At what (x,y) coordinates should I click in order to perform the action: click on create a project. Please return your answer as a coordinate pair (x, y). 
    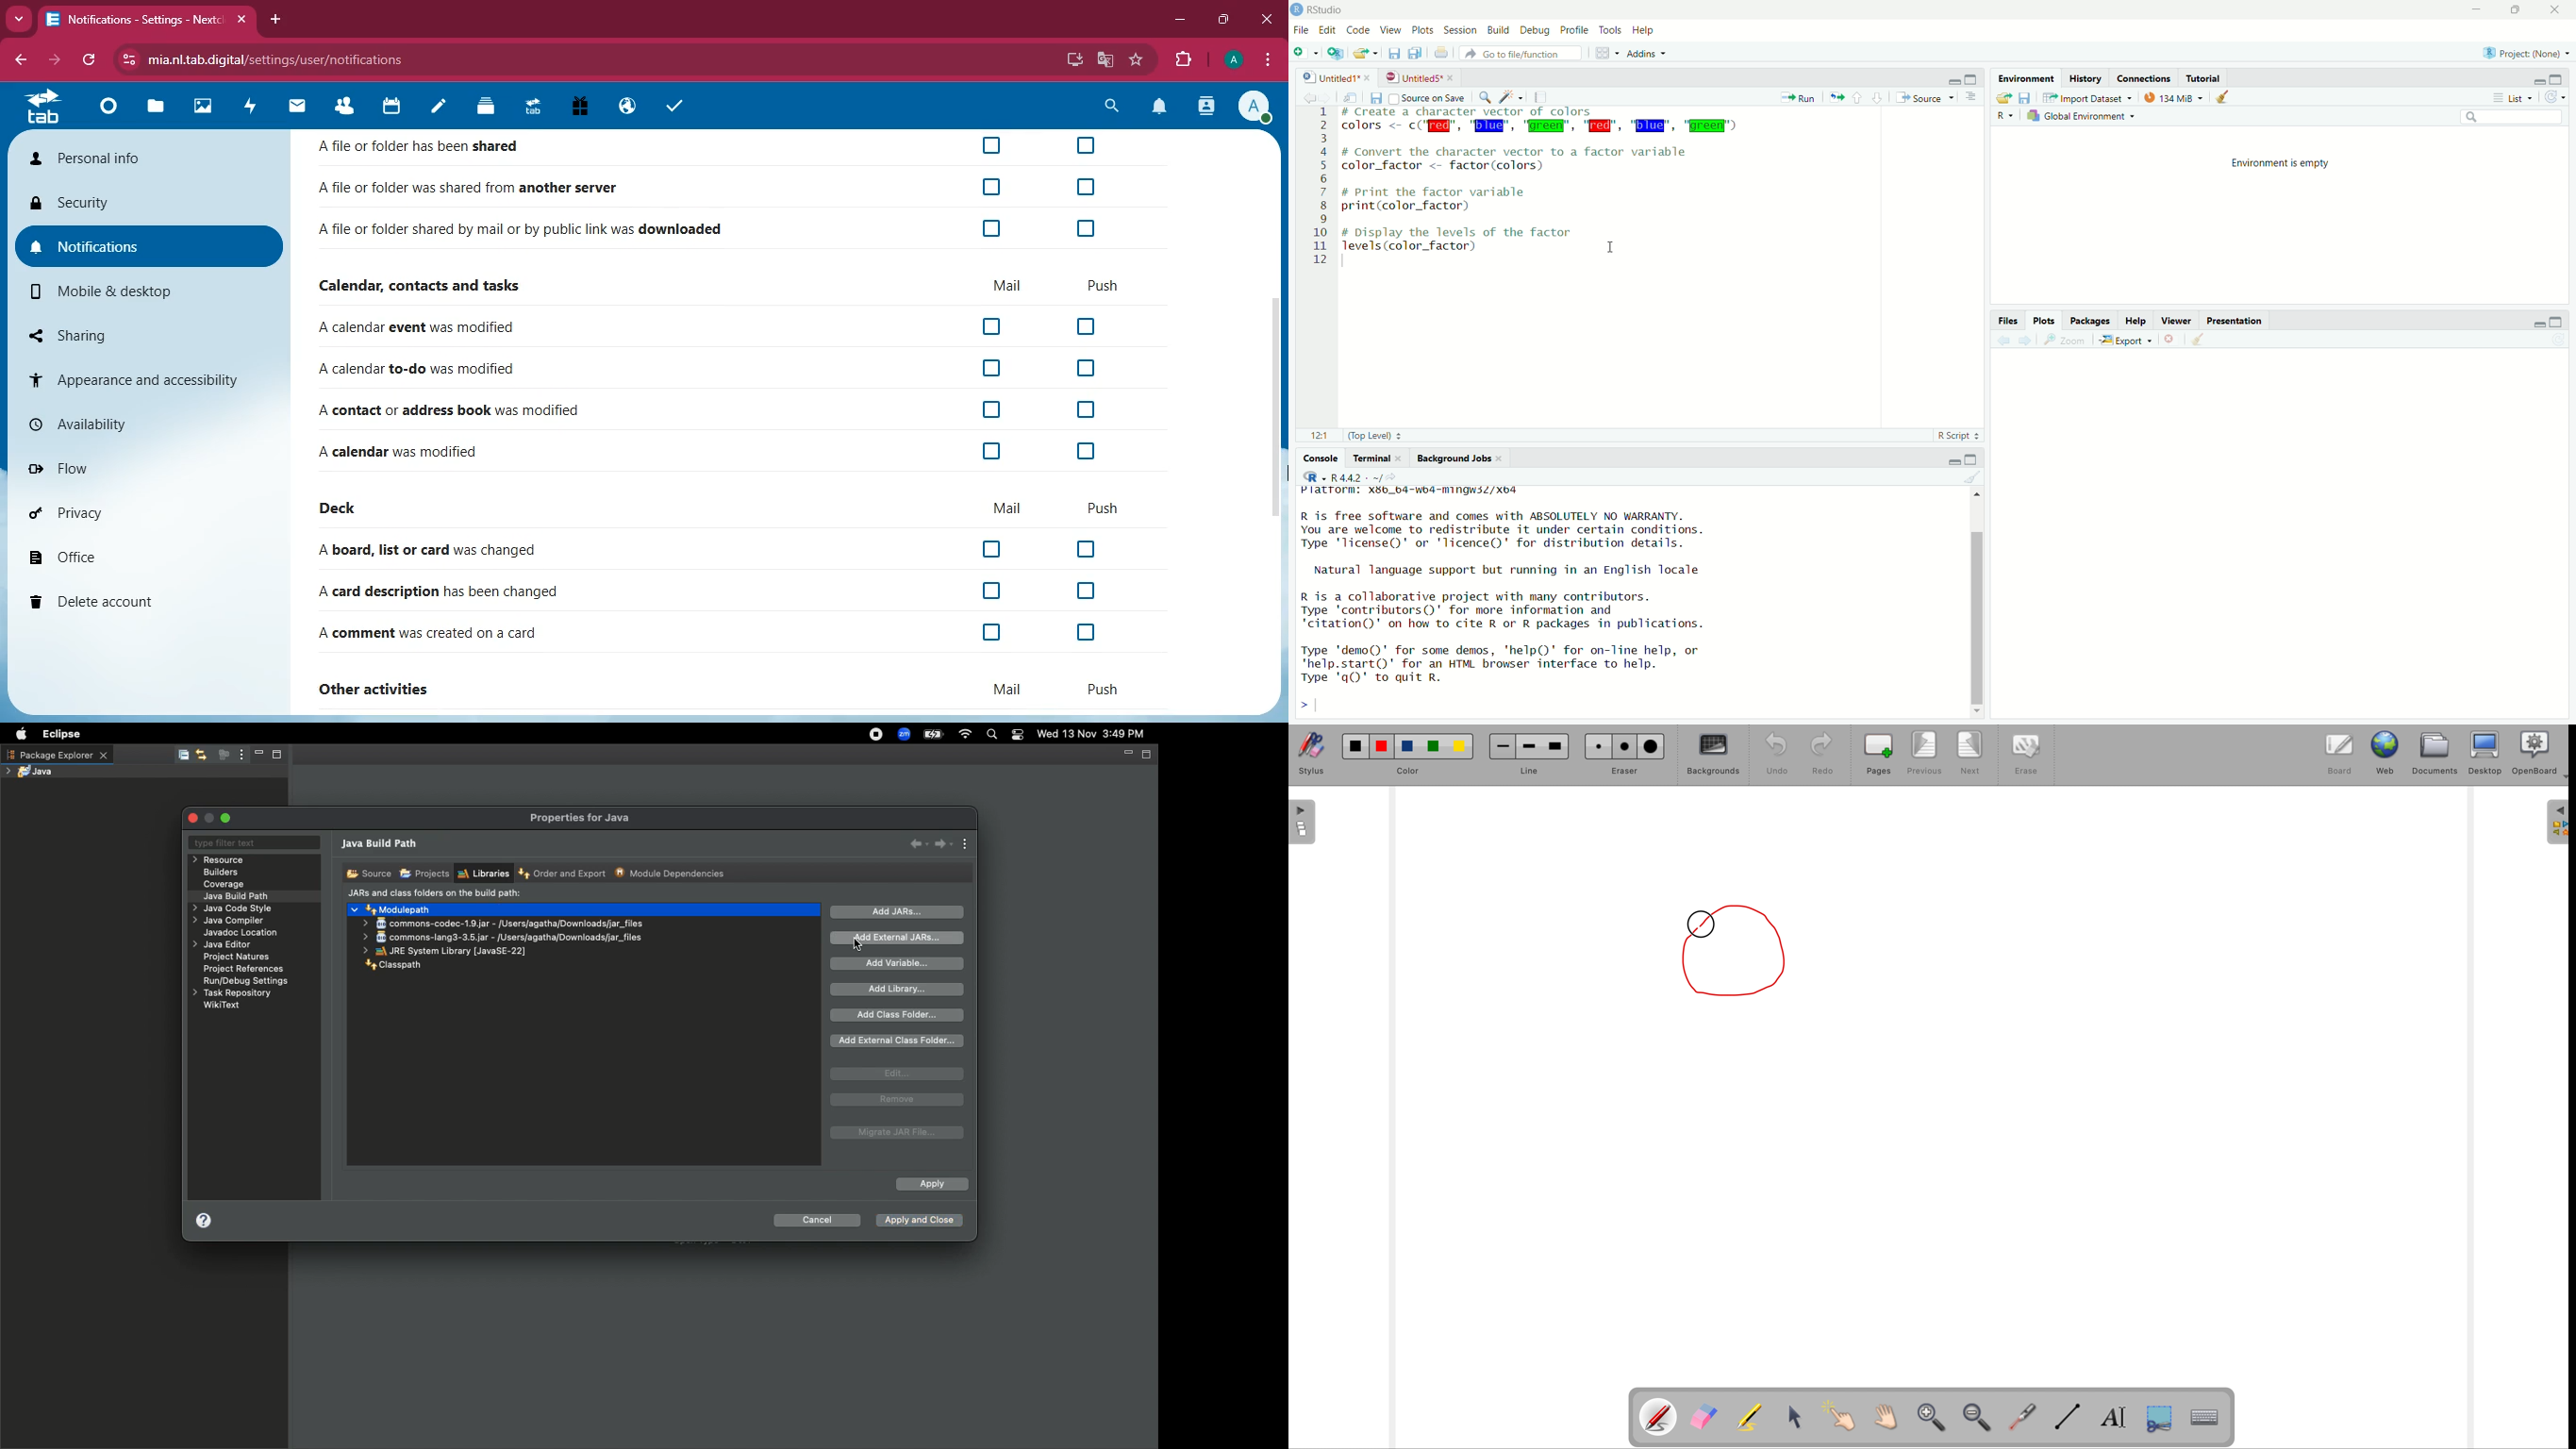
    Looking at the image, I should click on (1339, 53).